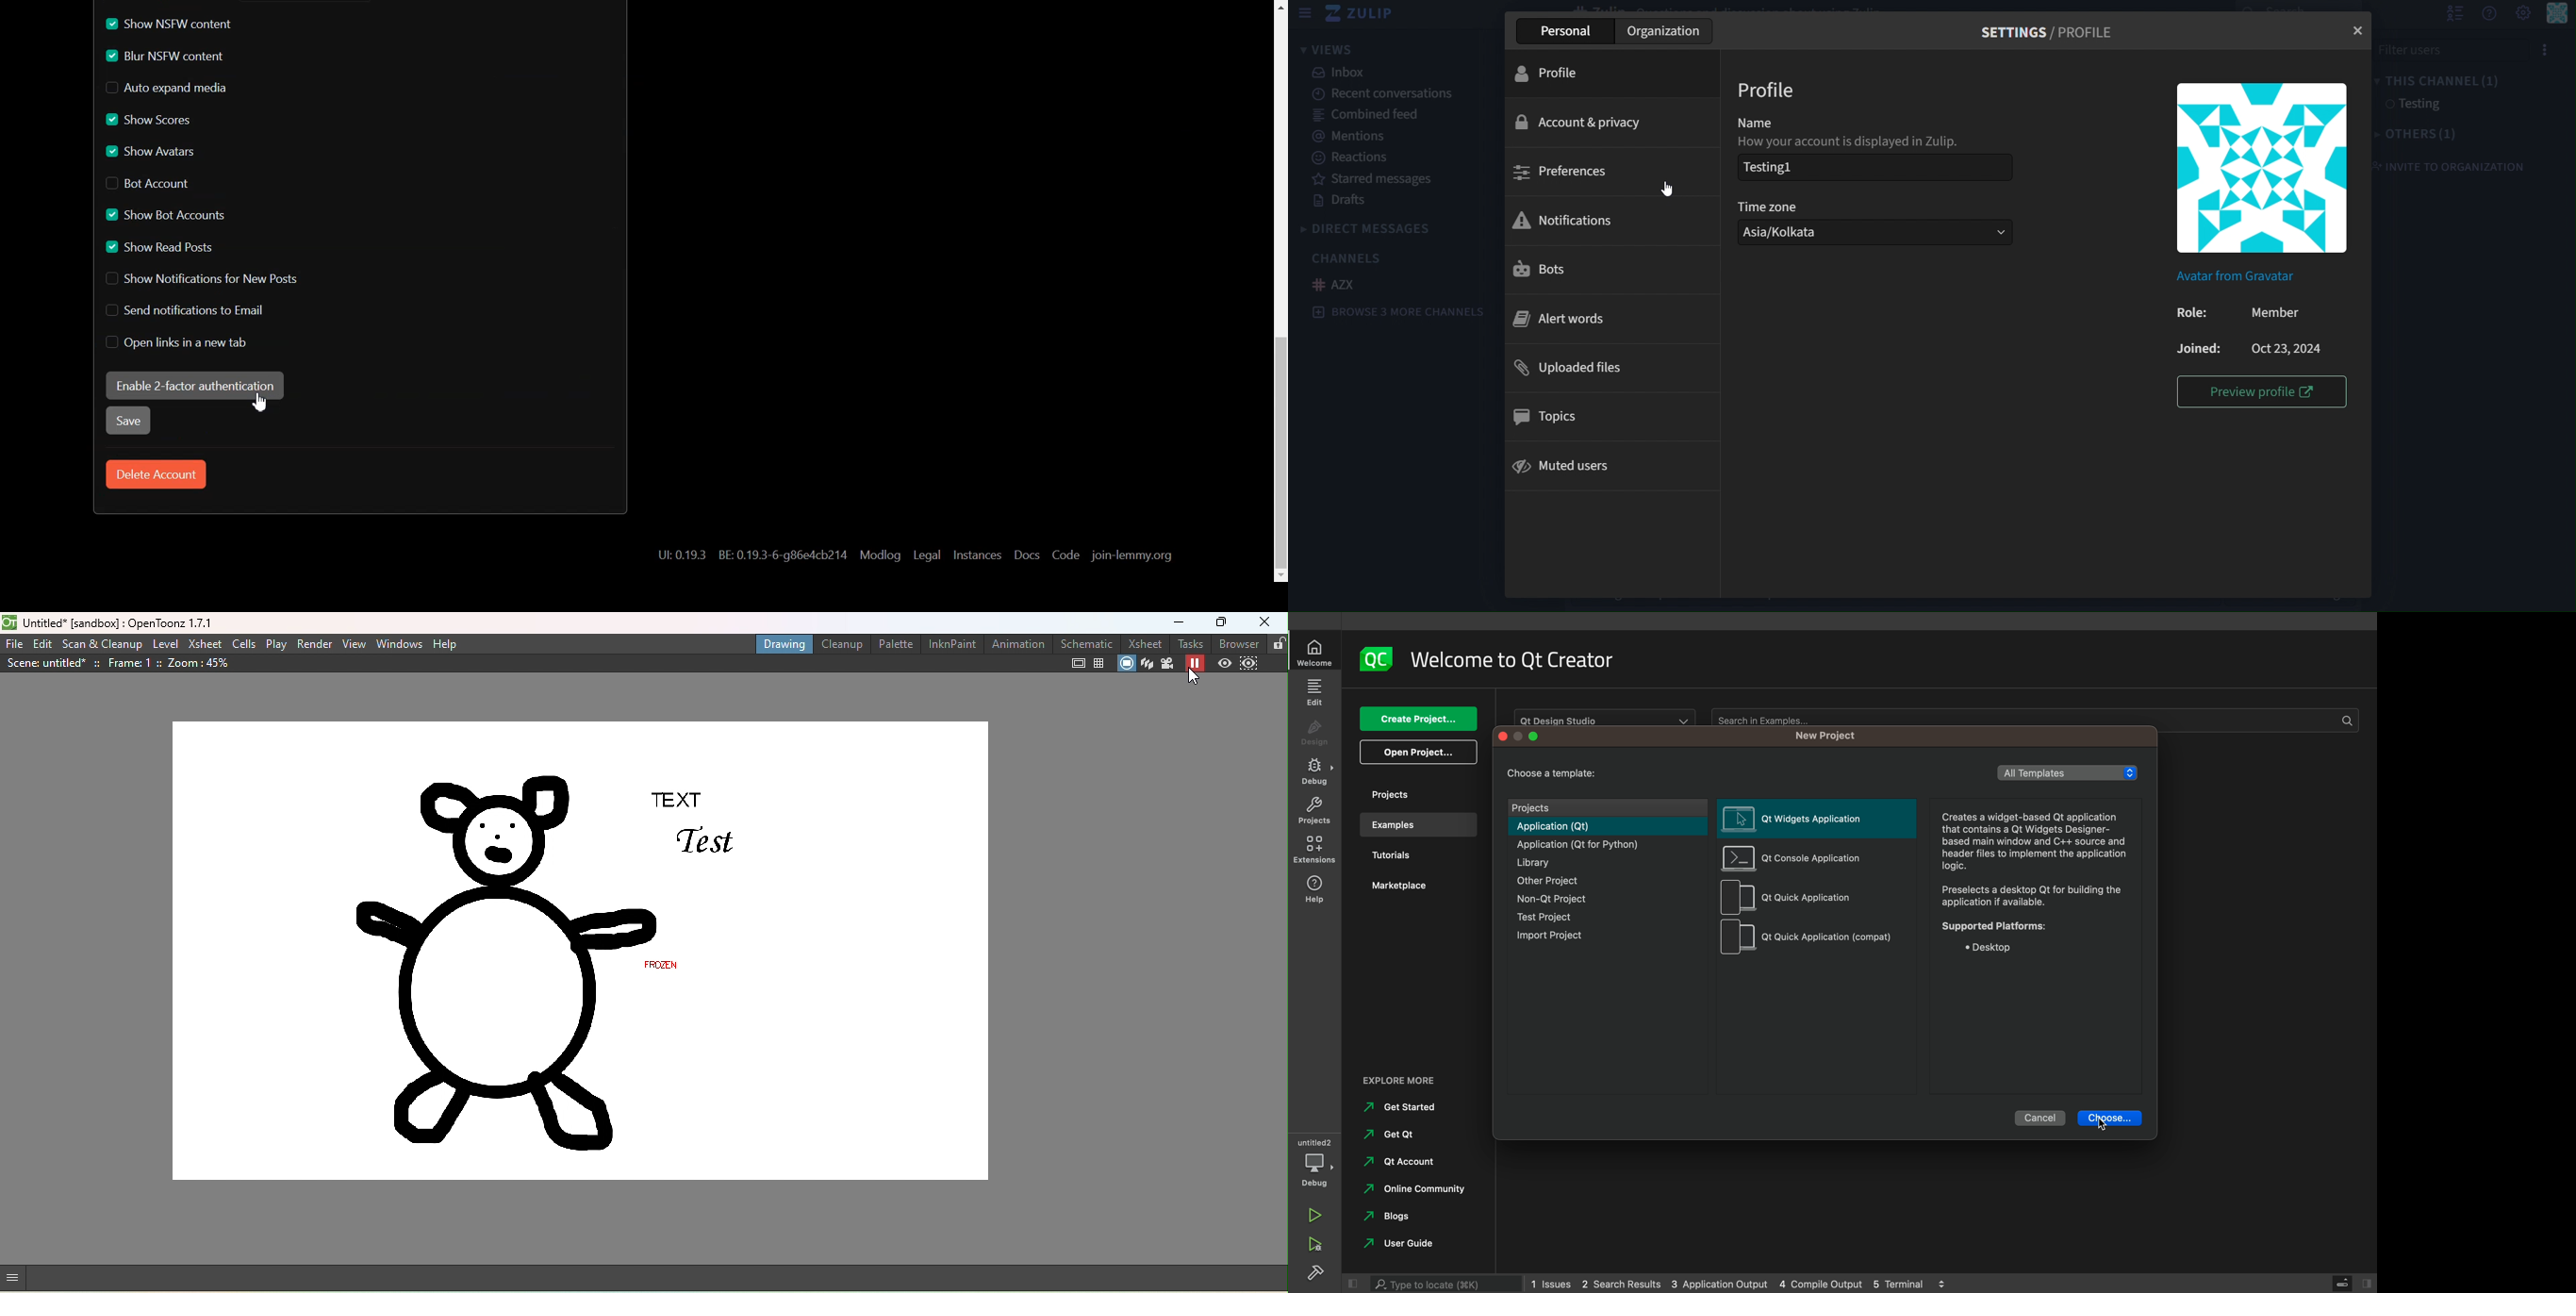 The width and height of the screenshot is (2576, 1316). What do you see at coordinates (1316, 849) in the screenshot?
I see `extensions` at bounding box center [1316, 849].